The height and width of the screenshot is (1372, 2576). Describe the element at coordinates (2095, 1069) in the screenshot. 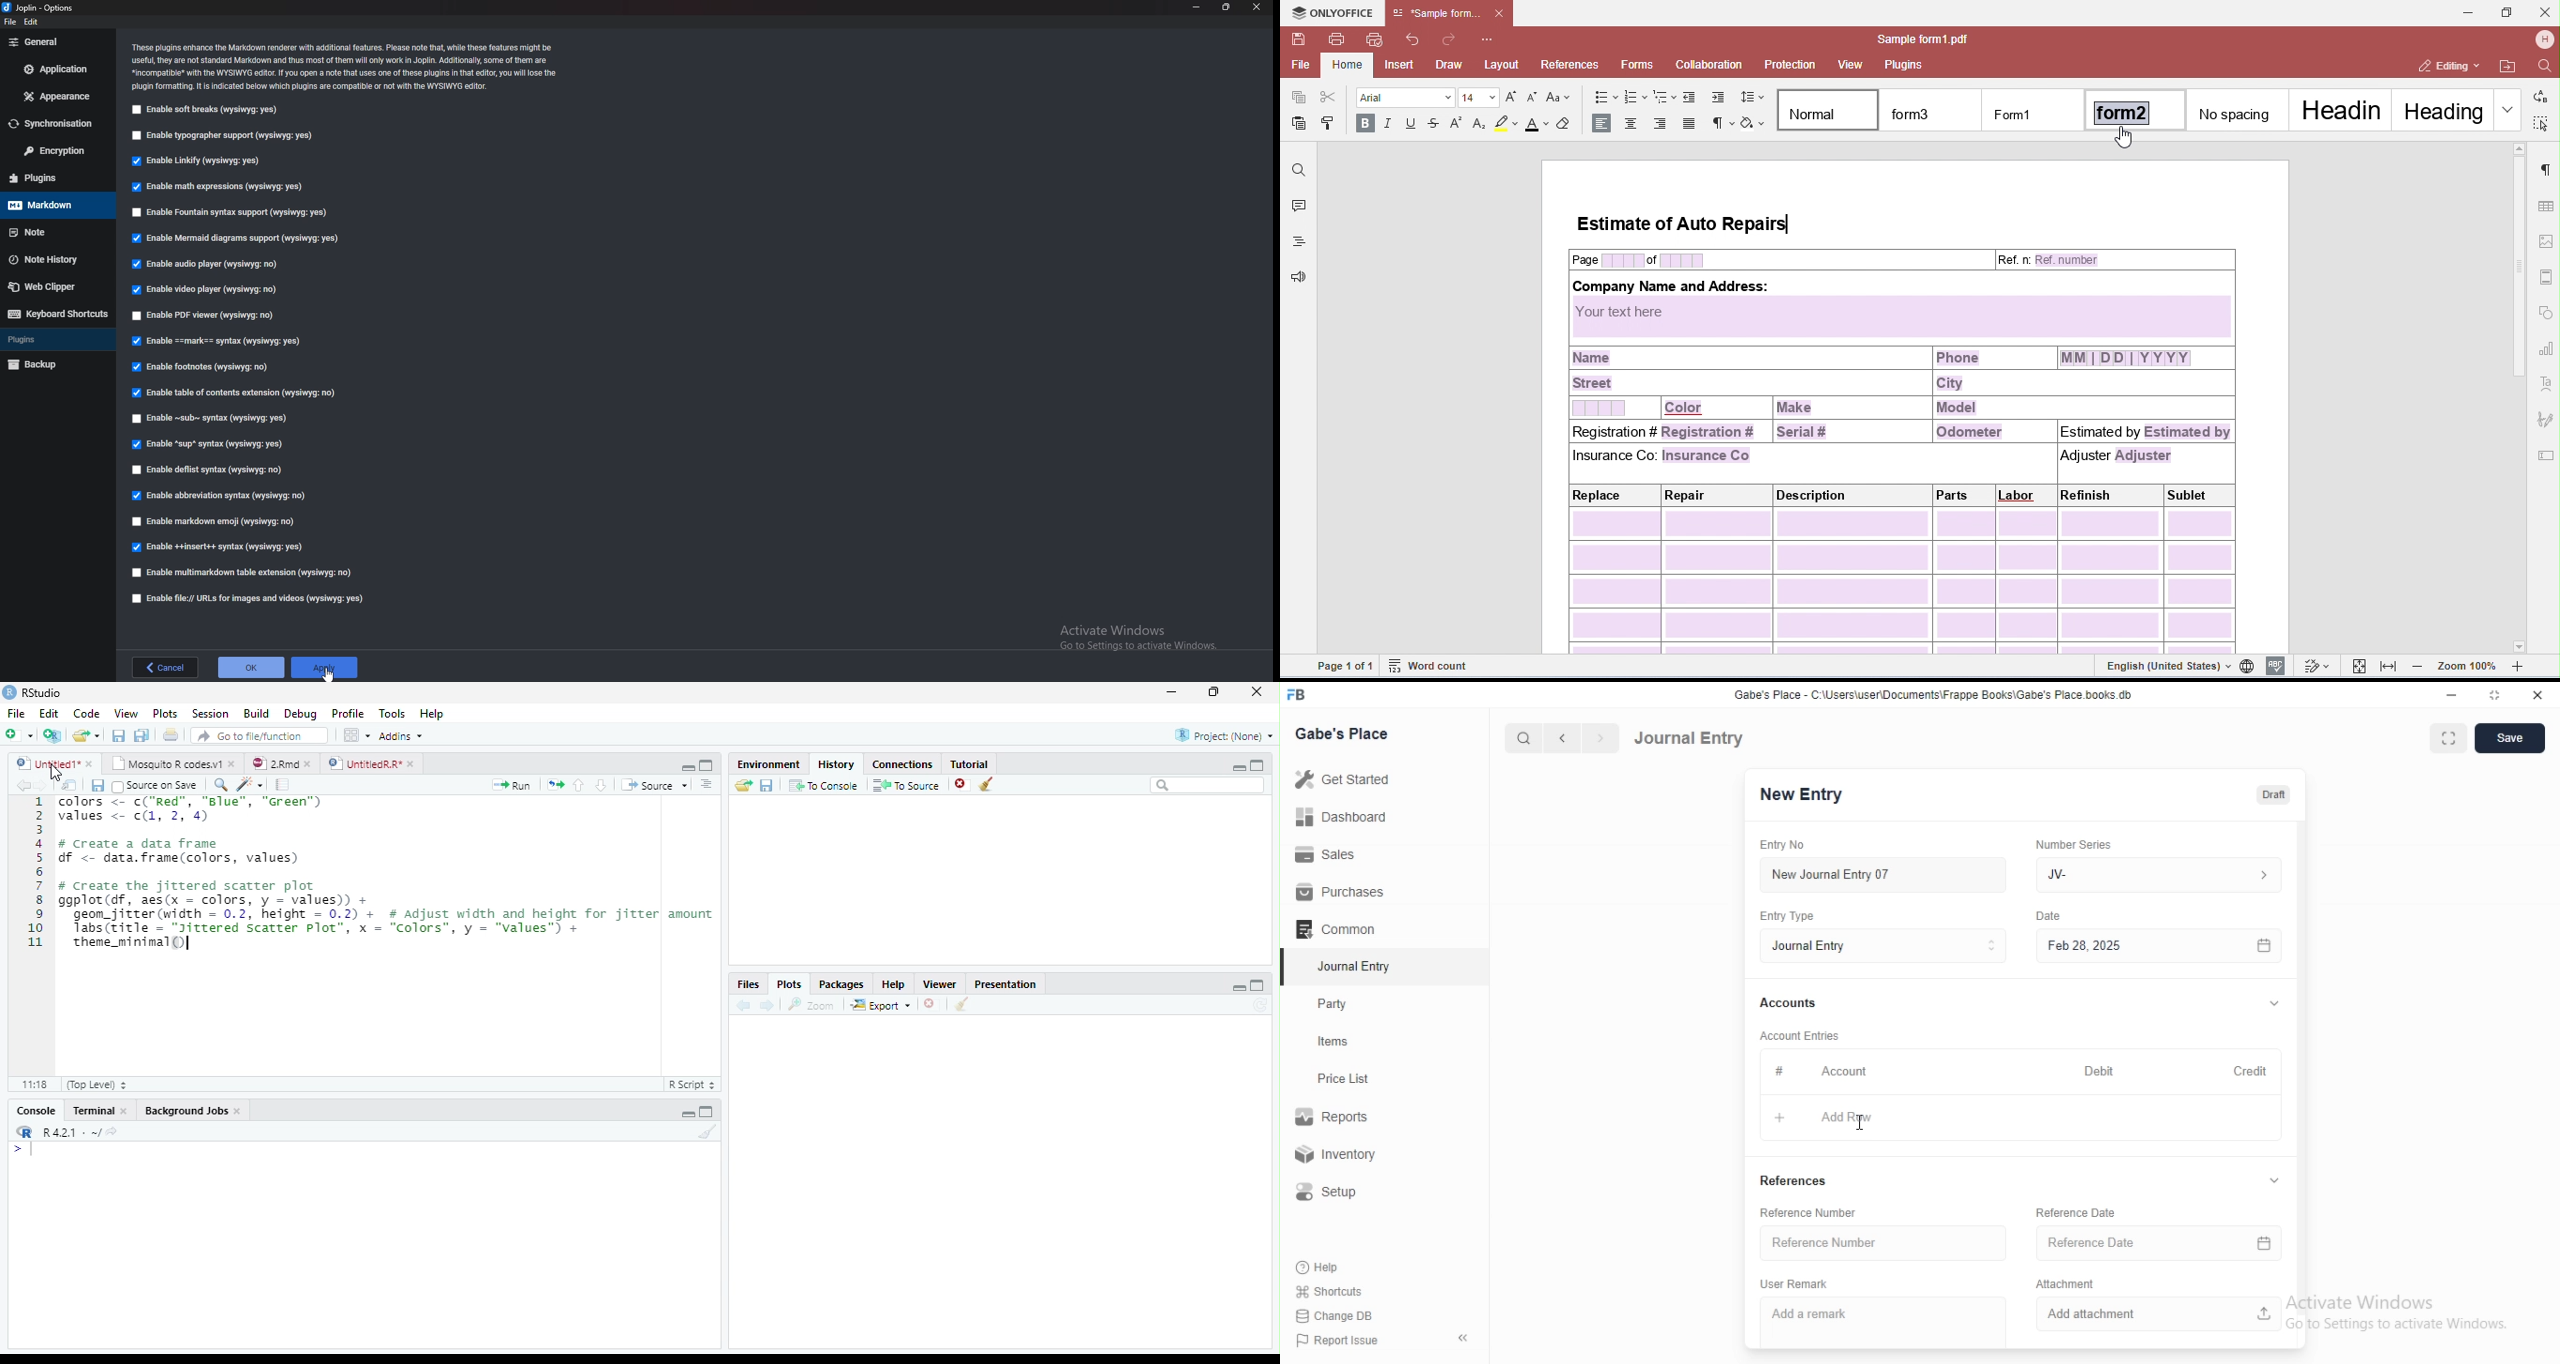

I see `Debit` at that location.